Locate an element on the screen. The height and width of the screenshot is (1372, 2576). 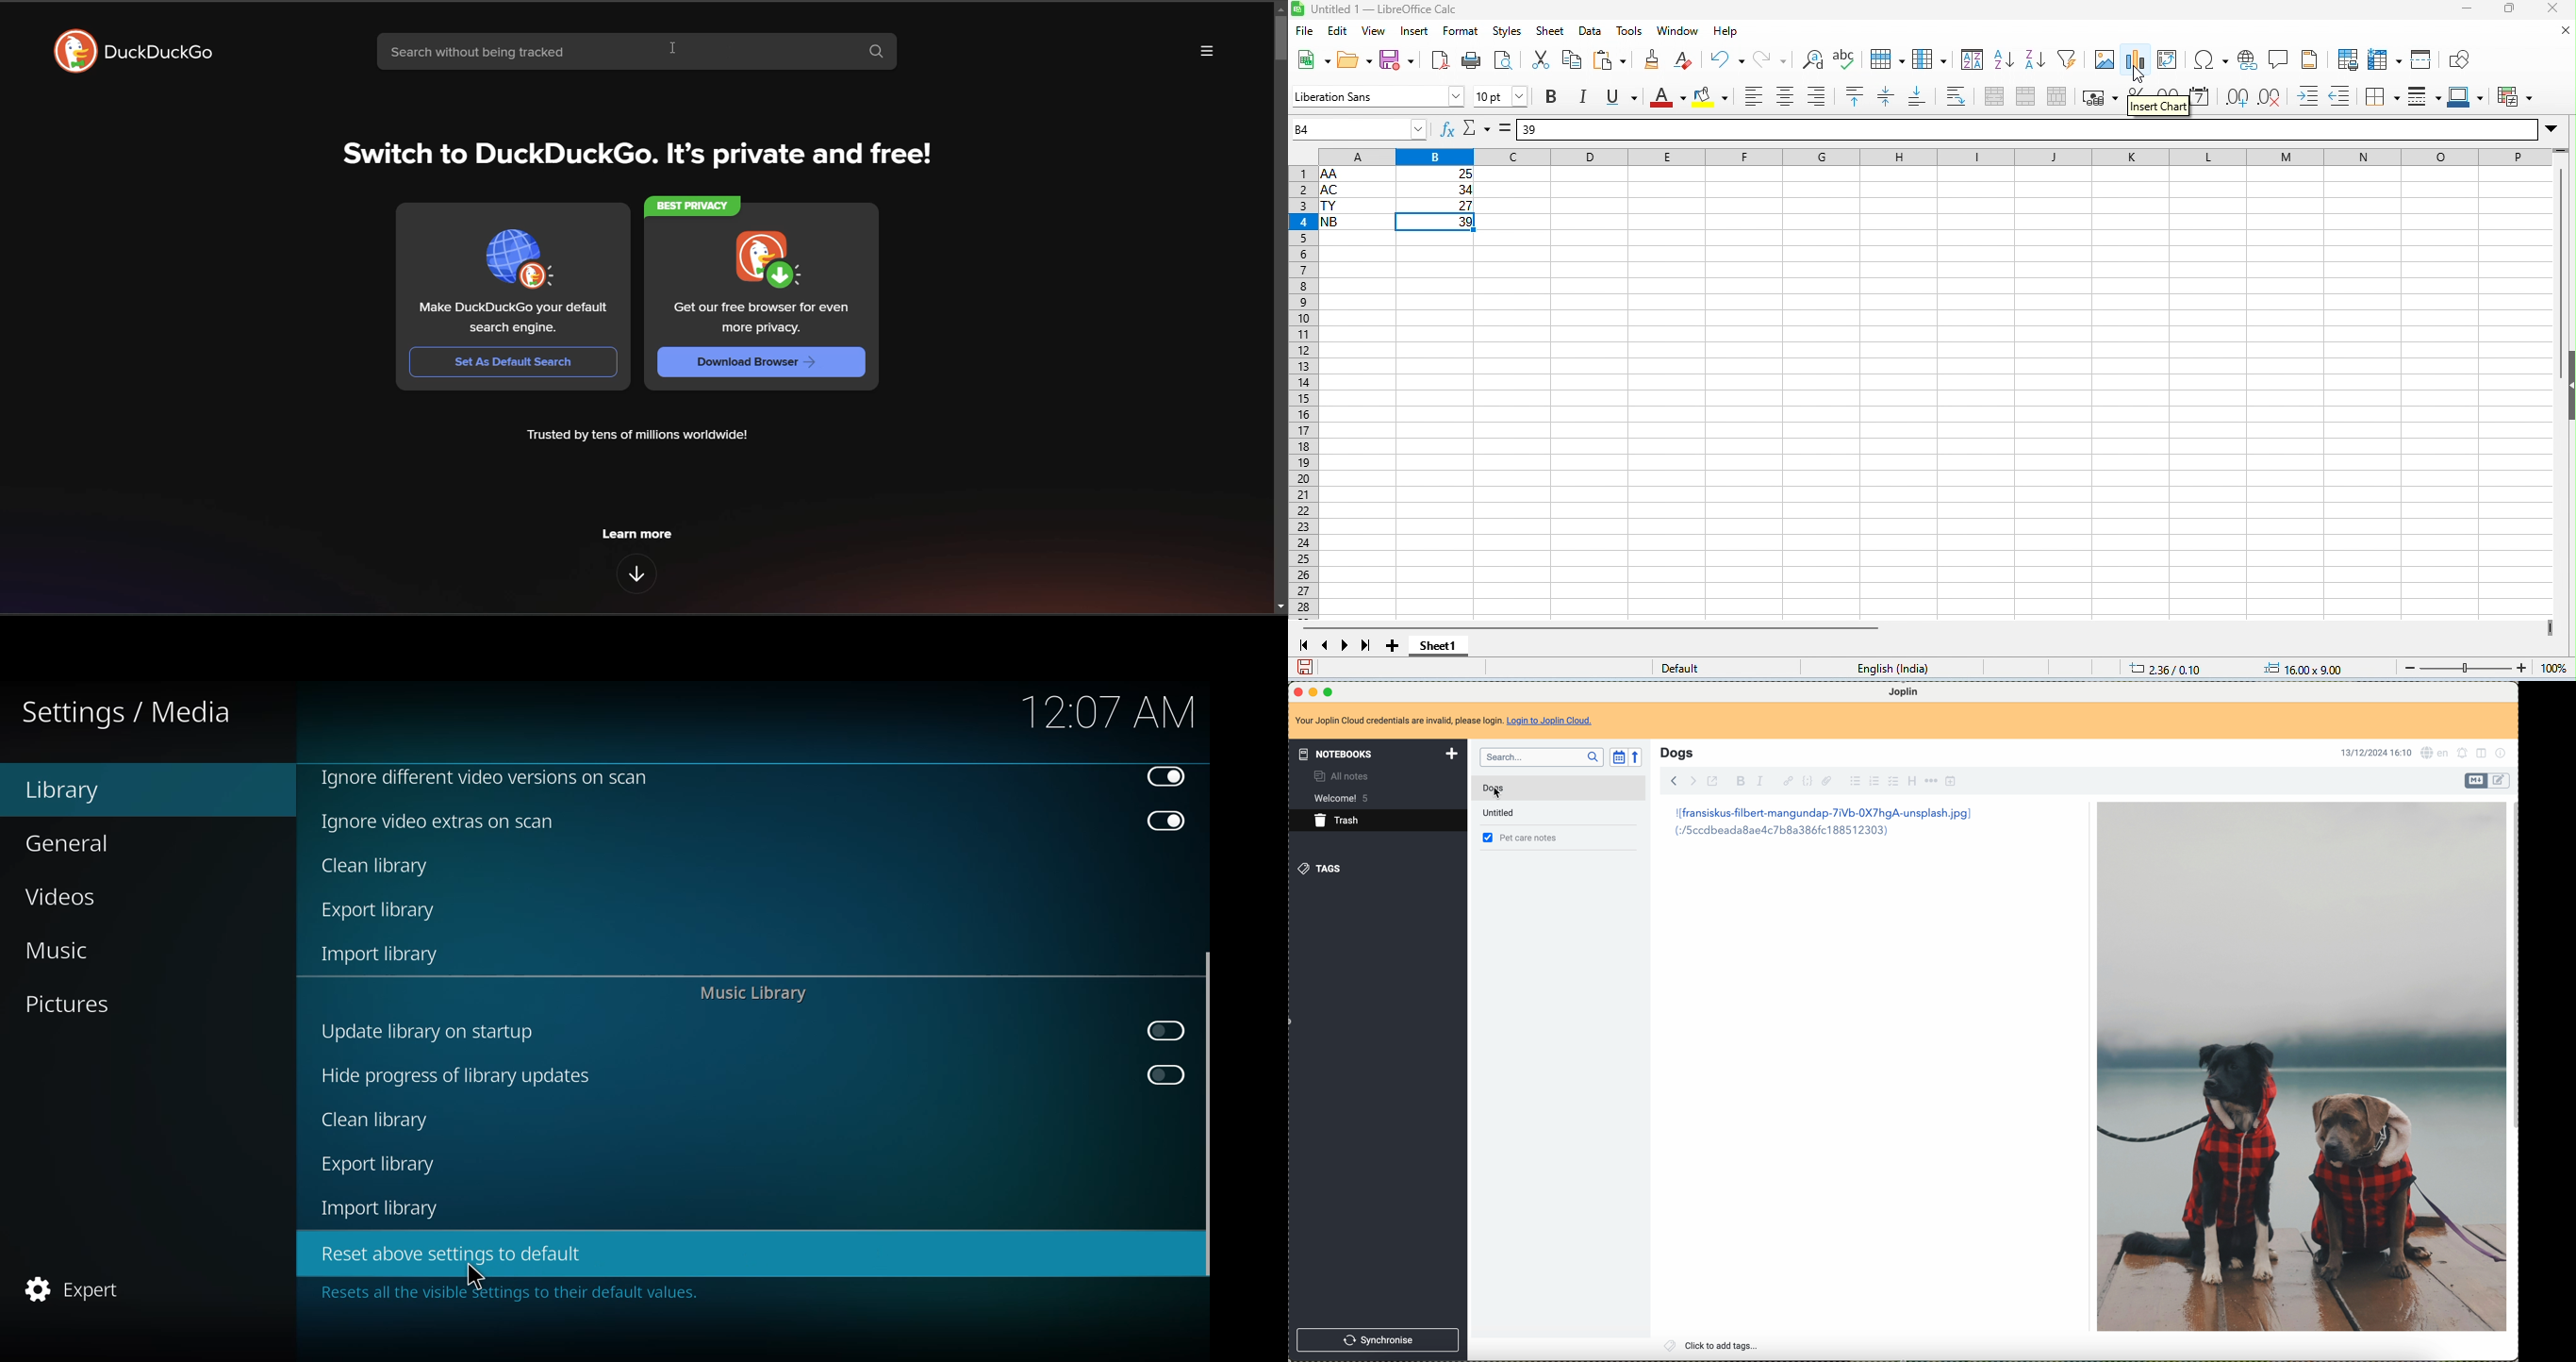
wrap is located at coordinates (1957, 98).